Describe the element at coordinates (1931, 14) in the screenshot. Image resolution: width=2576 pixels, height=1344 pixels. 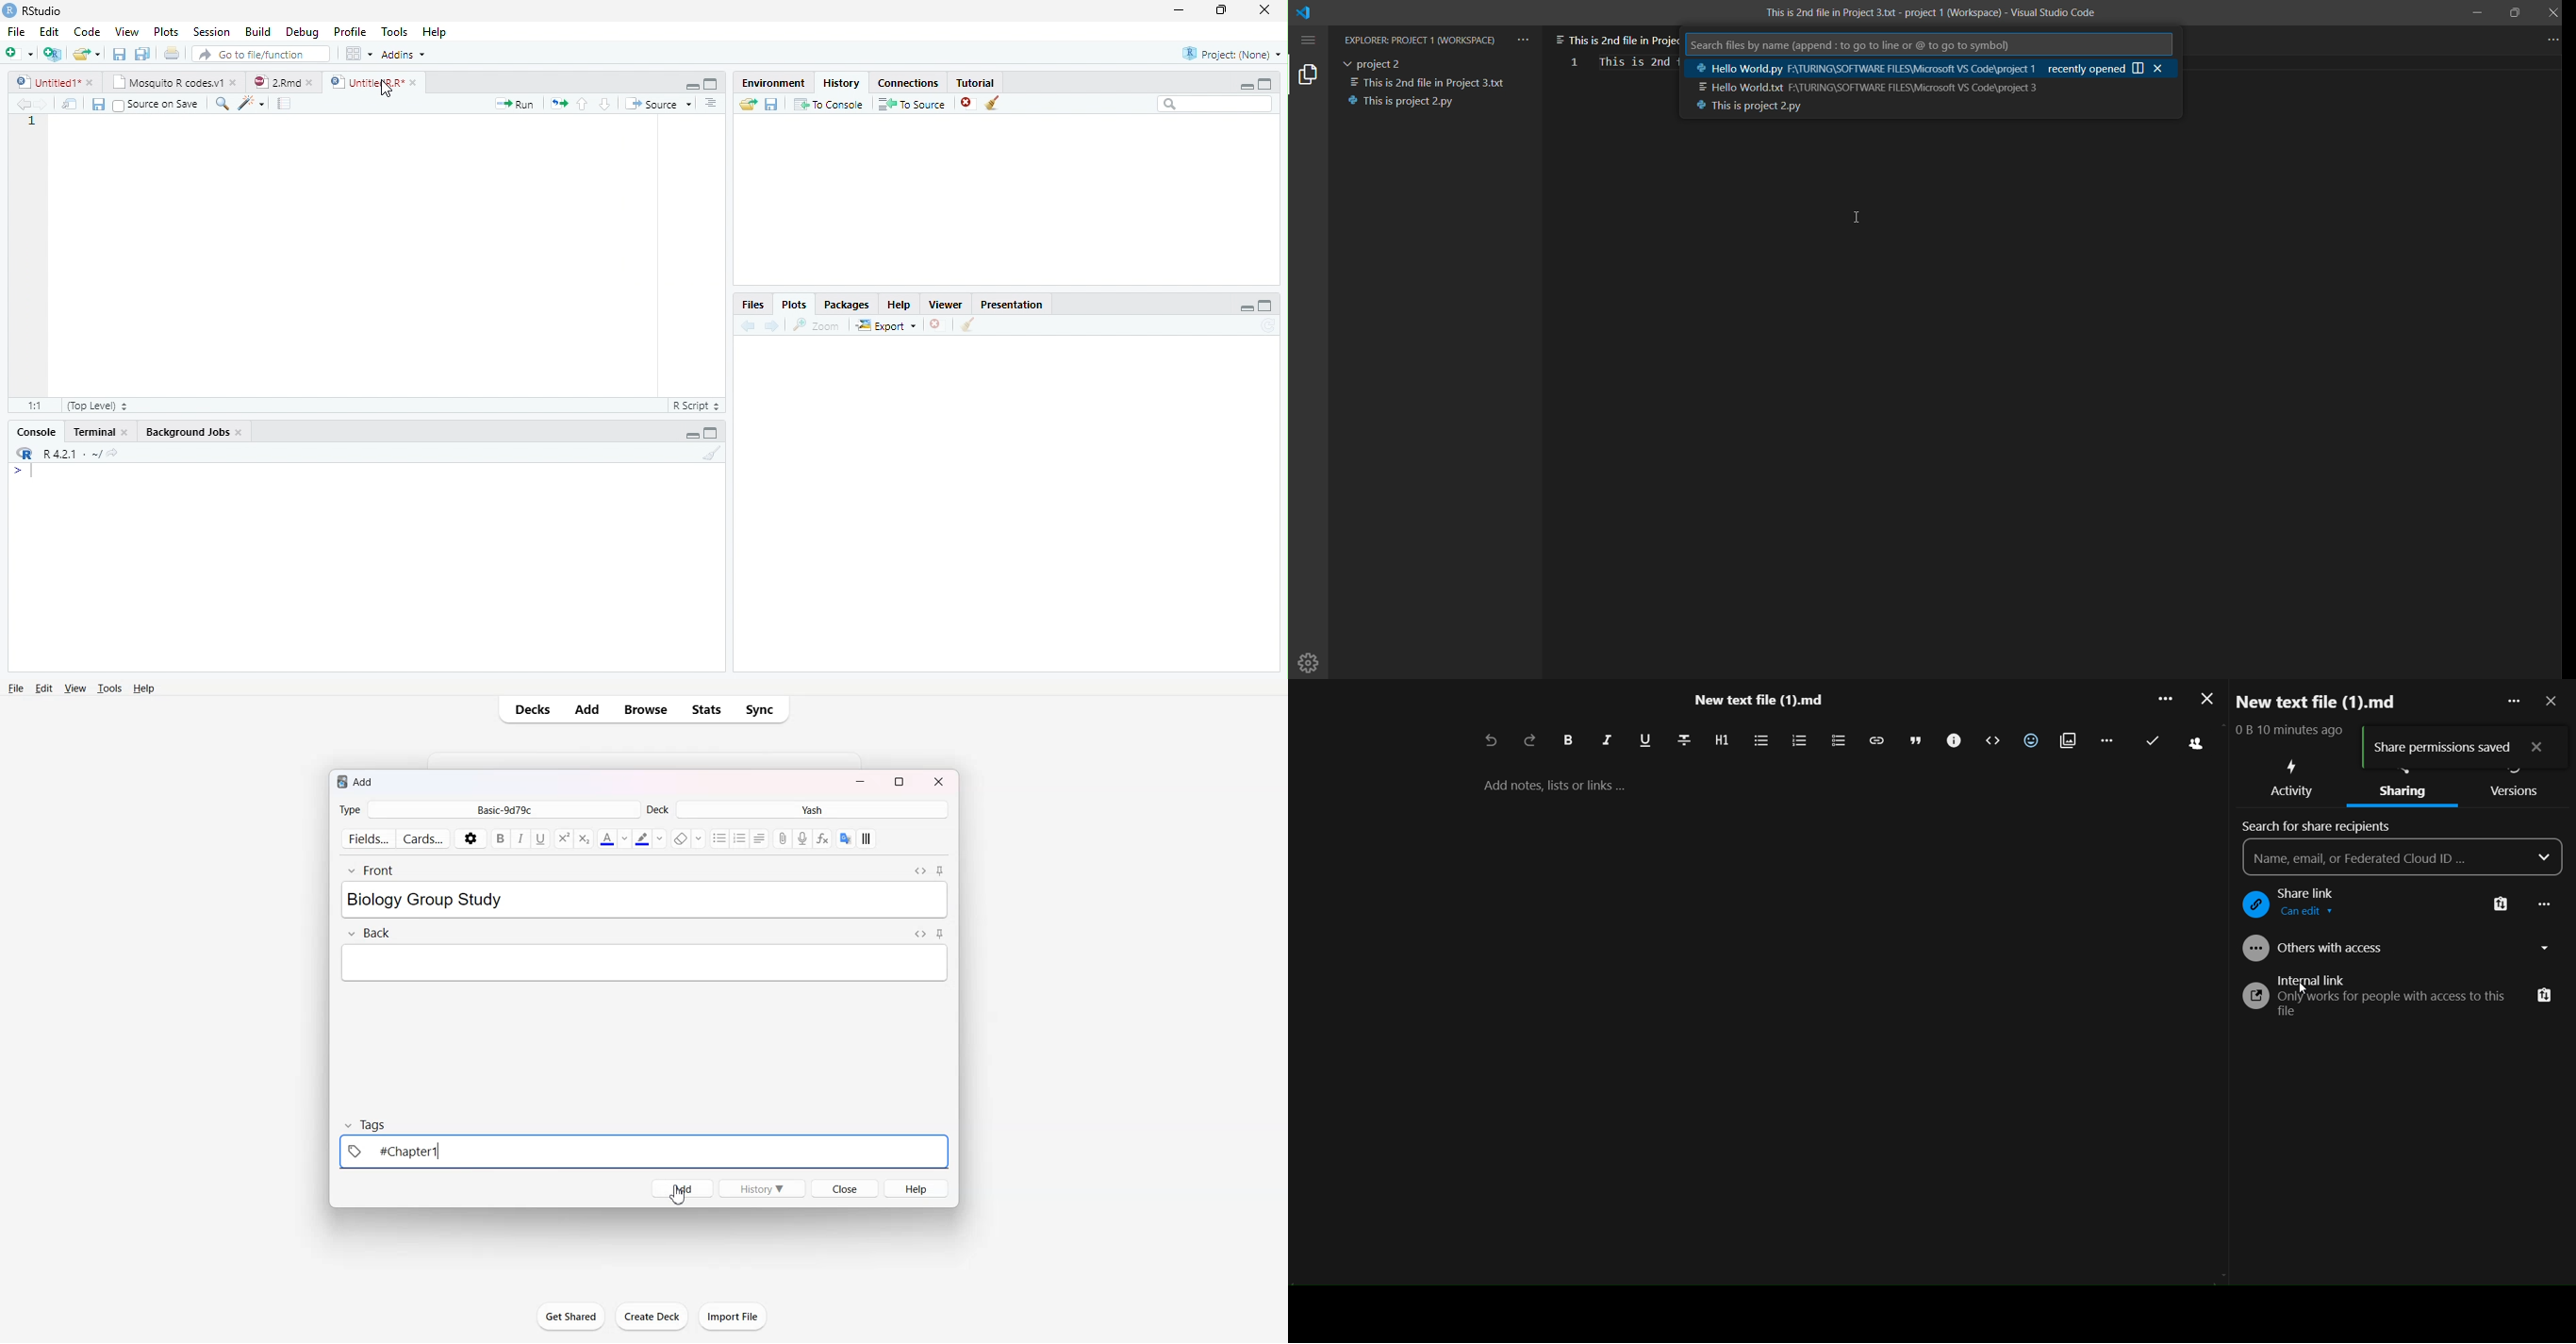
I see `This is 2nd file in Project 3.txt - project 1 (Workspace) - Visual Studio Code` at that location.